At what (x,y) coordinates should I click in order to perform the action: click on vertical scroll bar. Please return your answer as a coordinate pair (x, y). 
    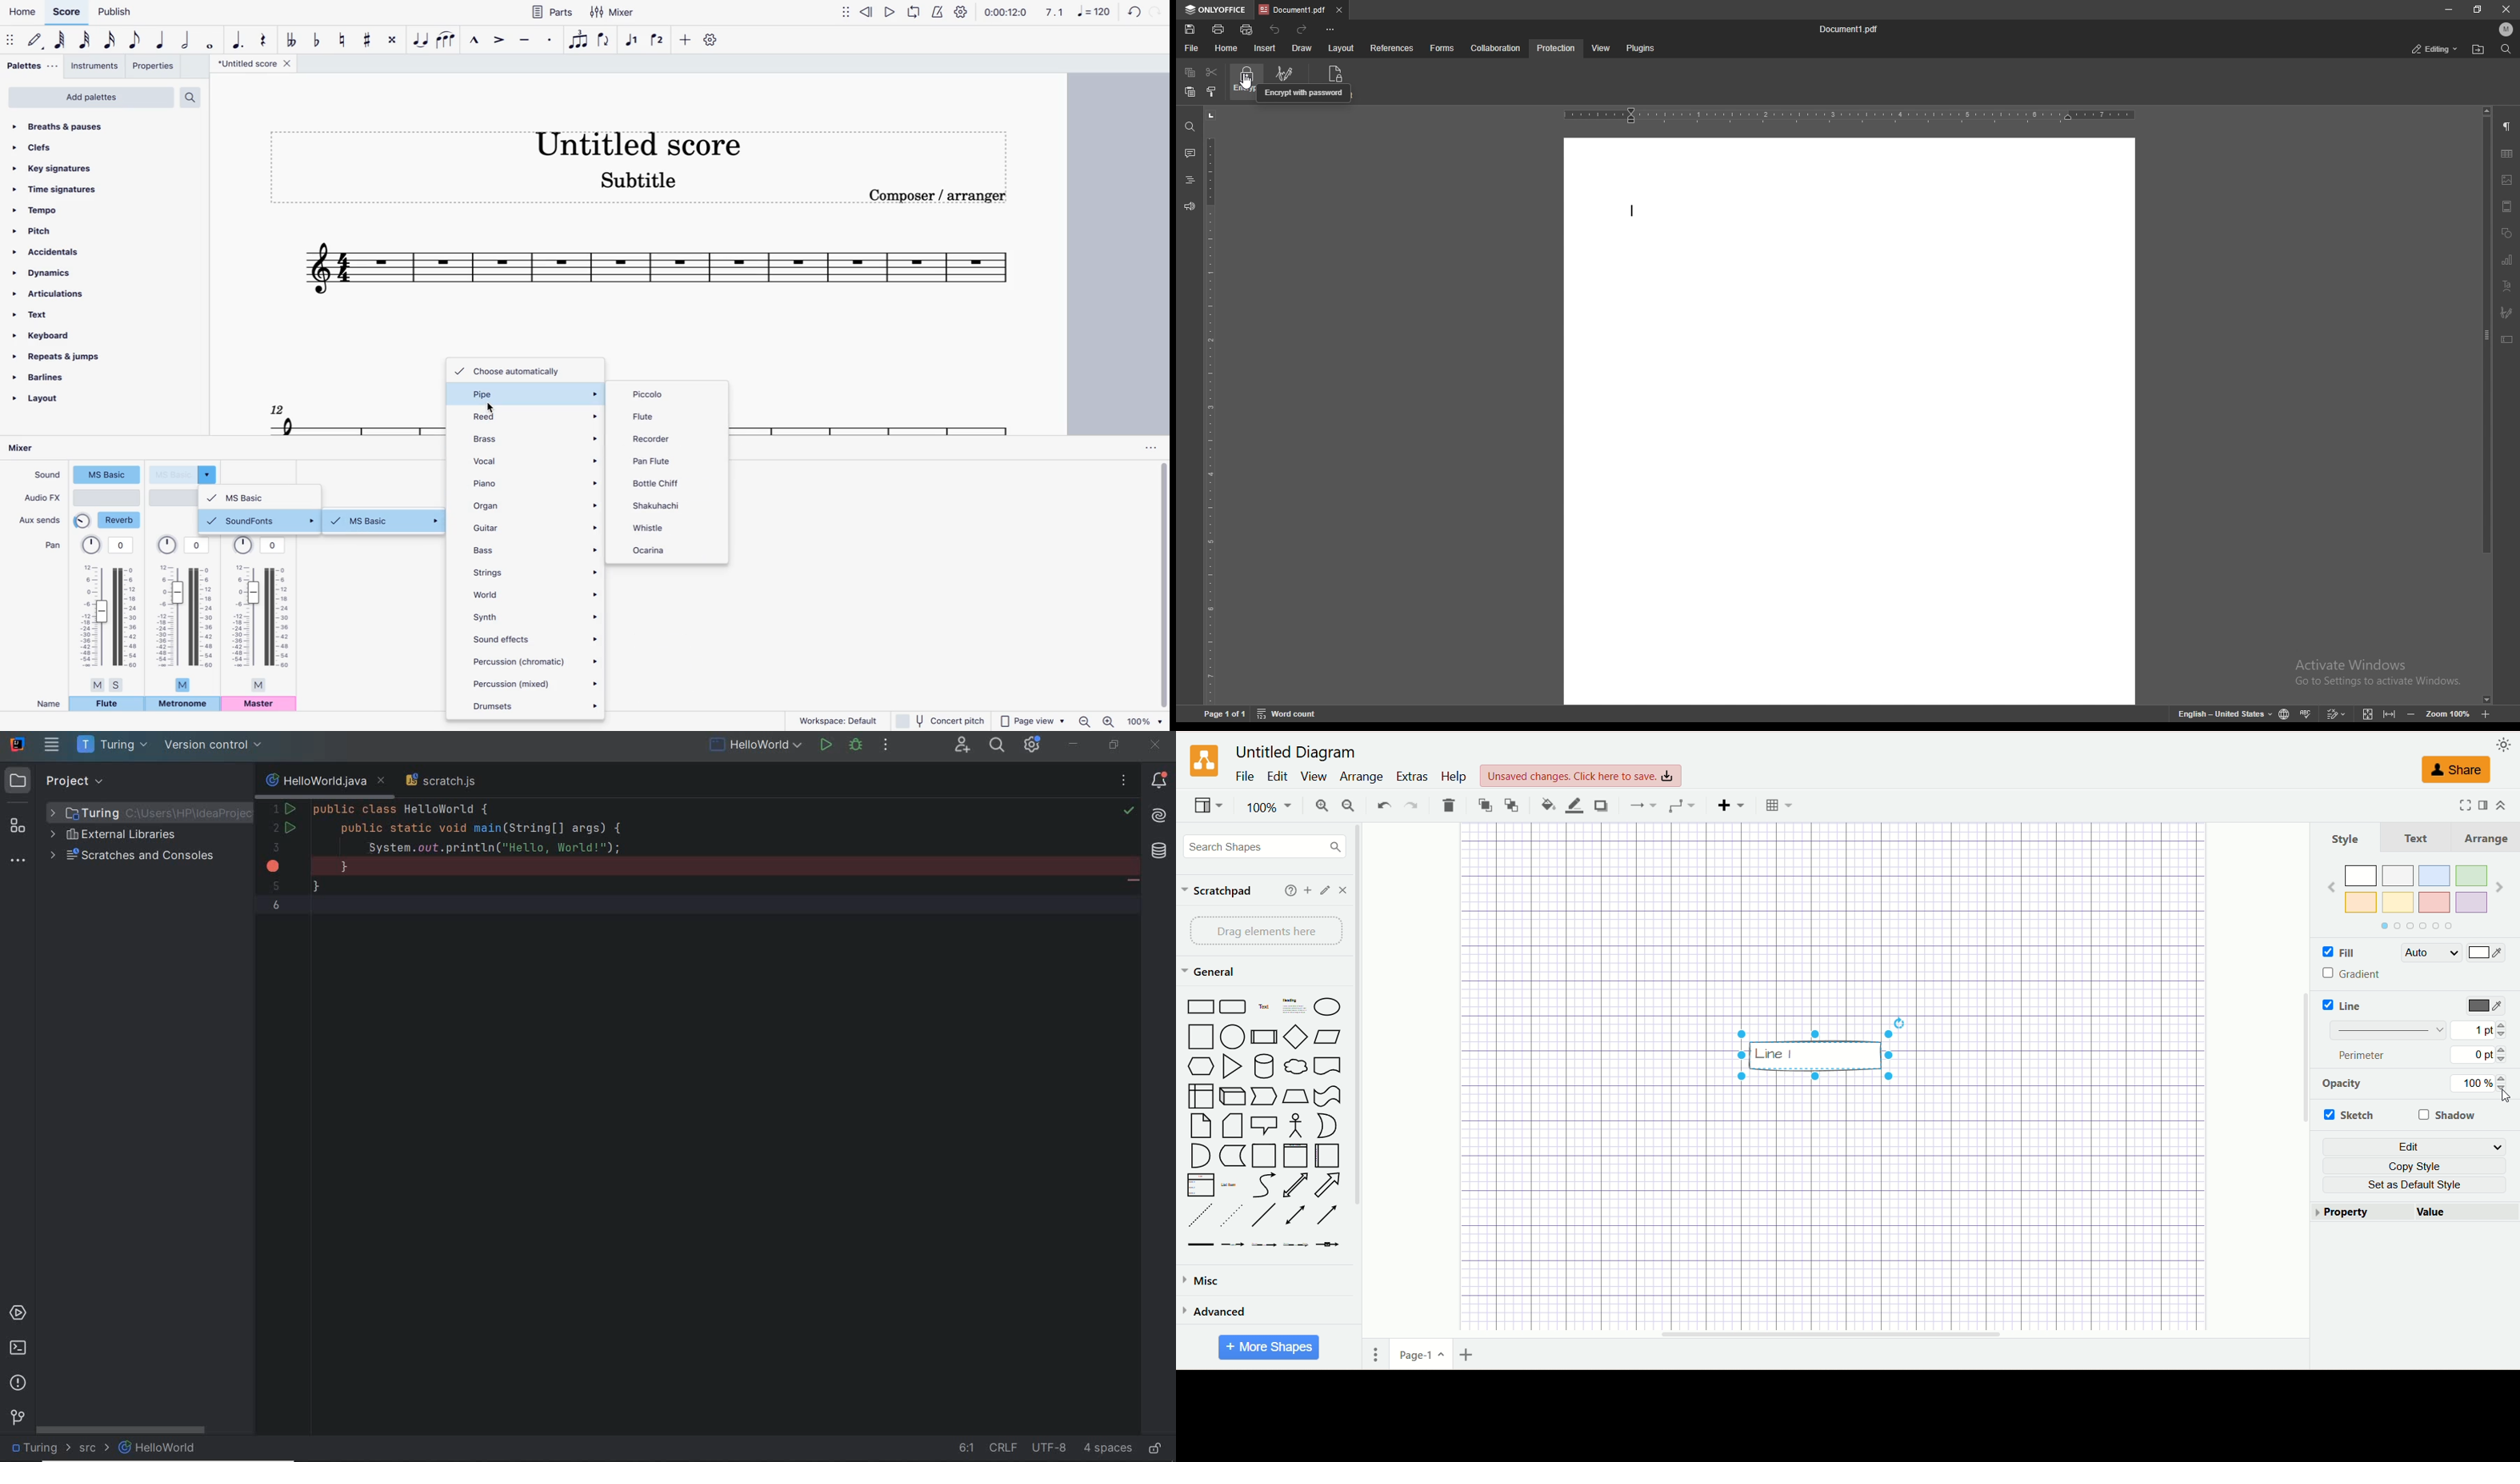
    Looking at the image, I should click on (1363, 1080).